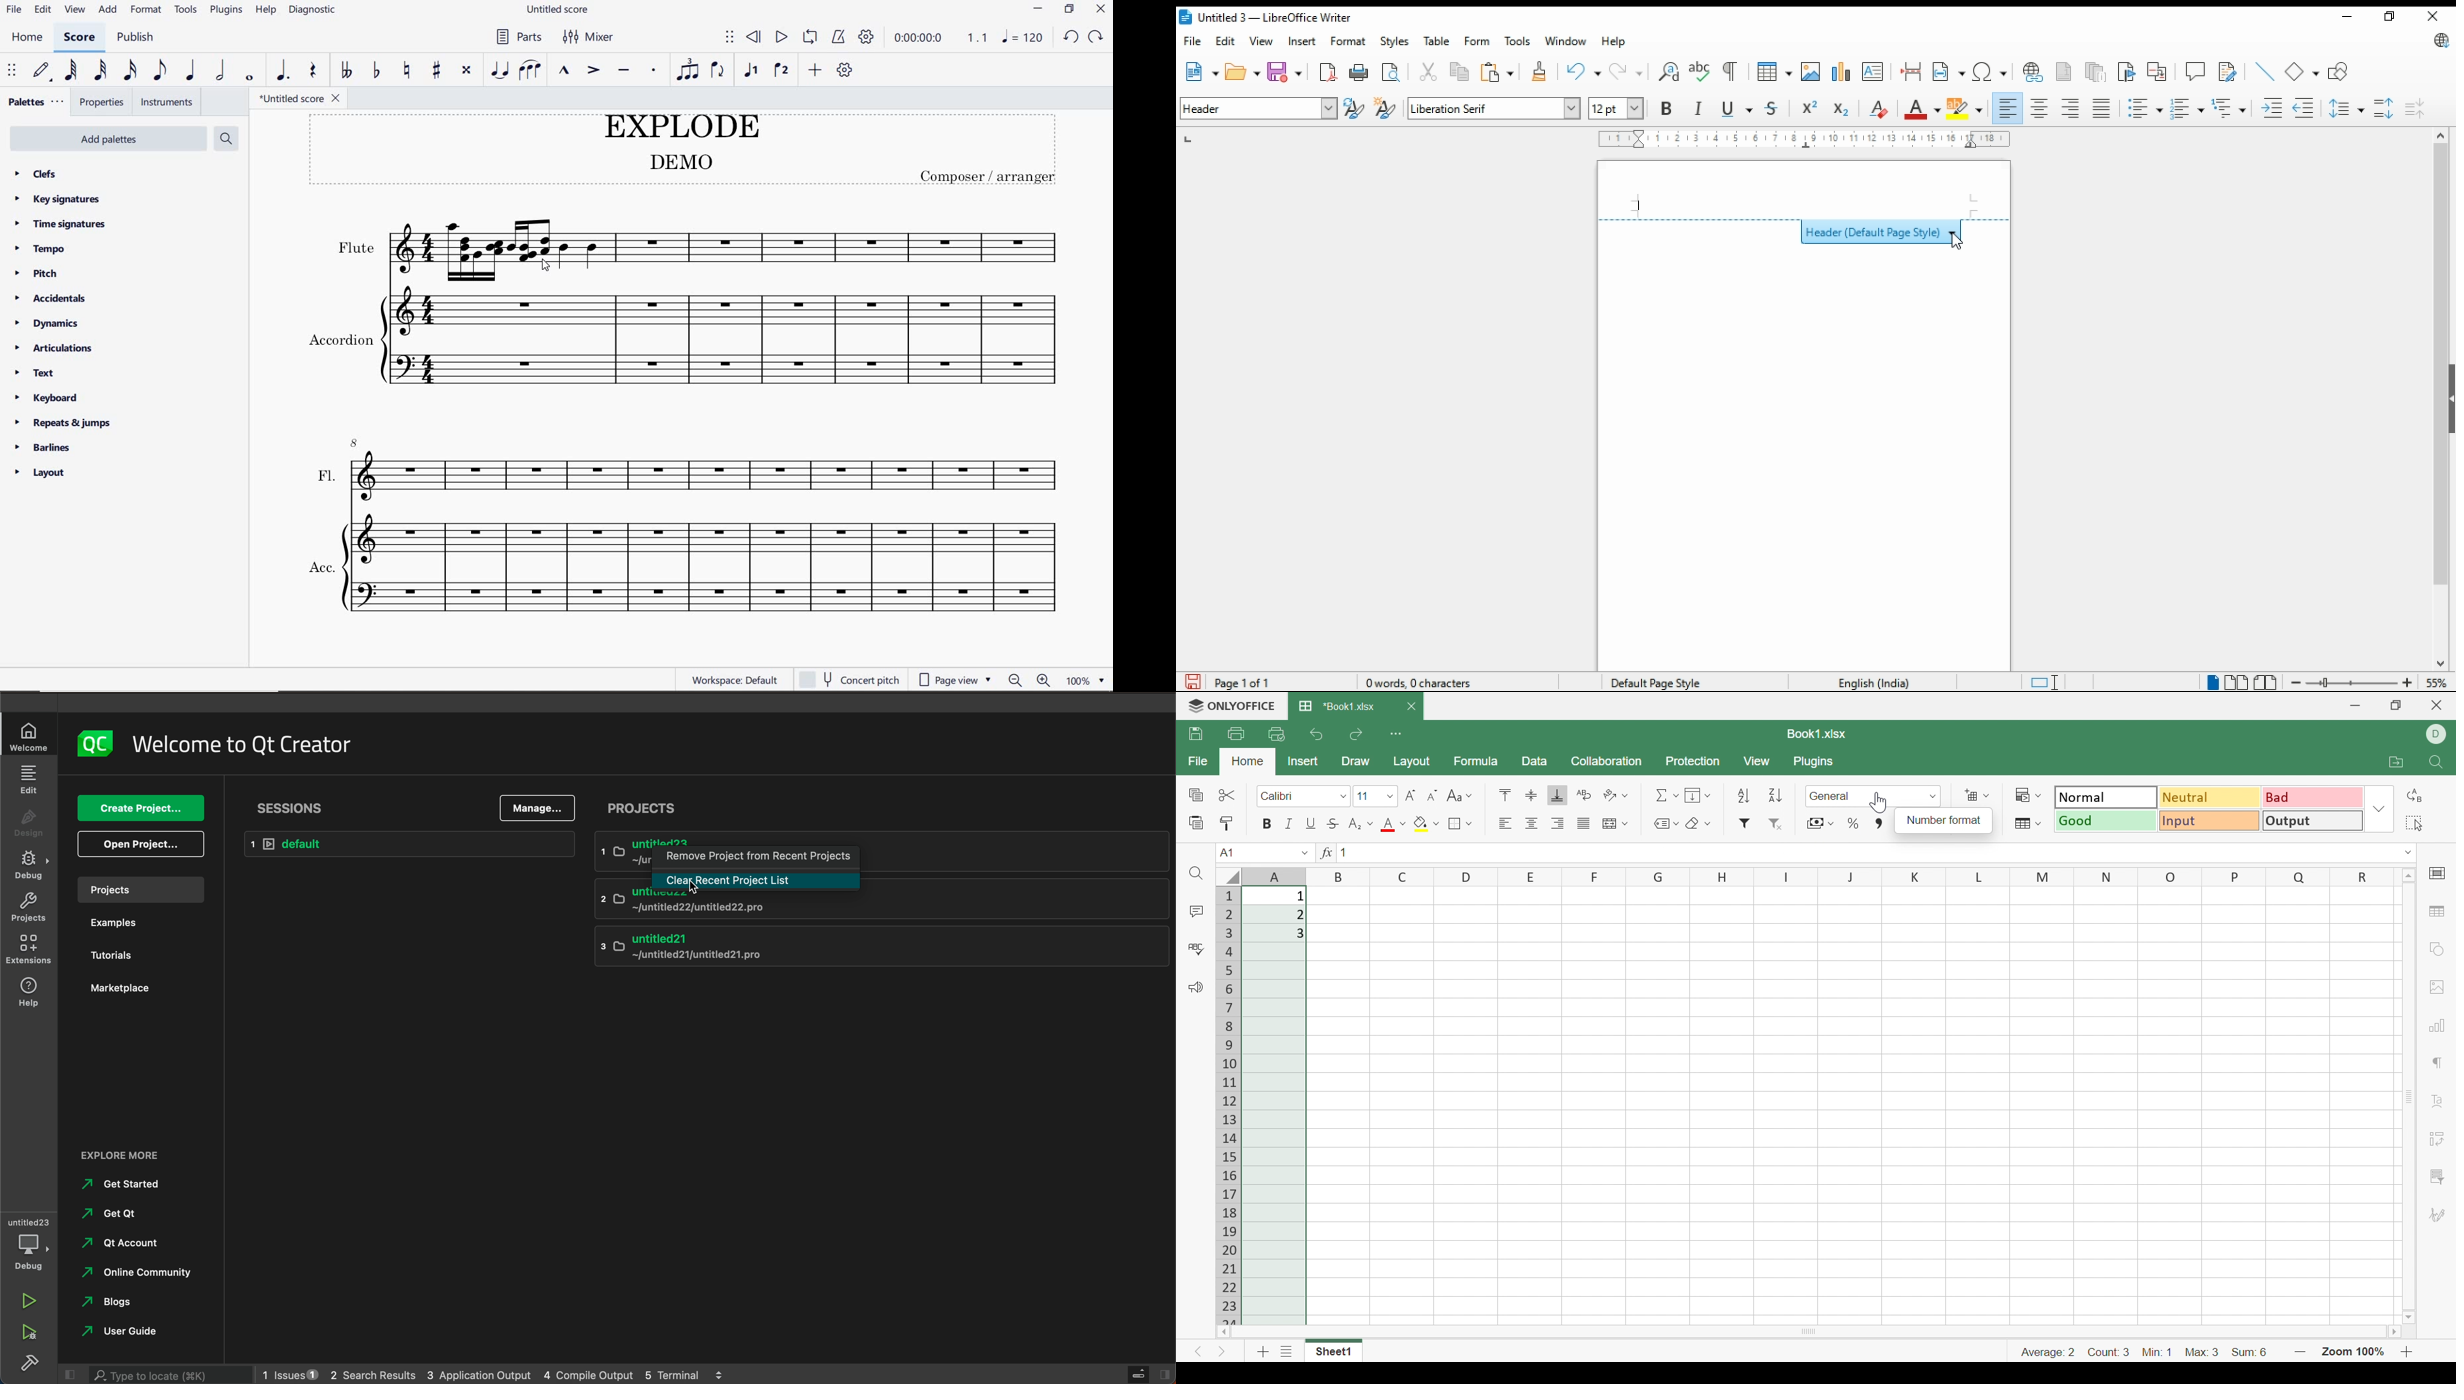 This screenshot has width=2464, height=1400. Describe the element at coordinates (815, 72) in the screenshot. I see `add` at that location.